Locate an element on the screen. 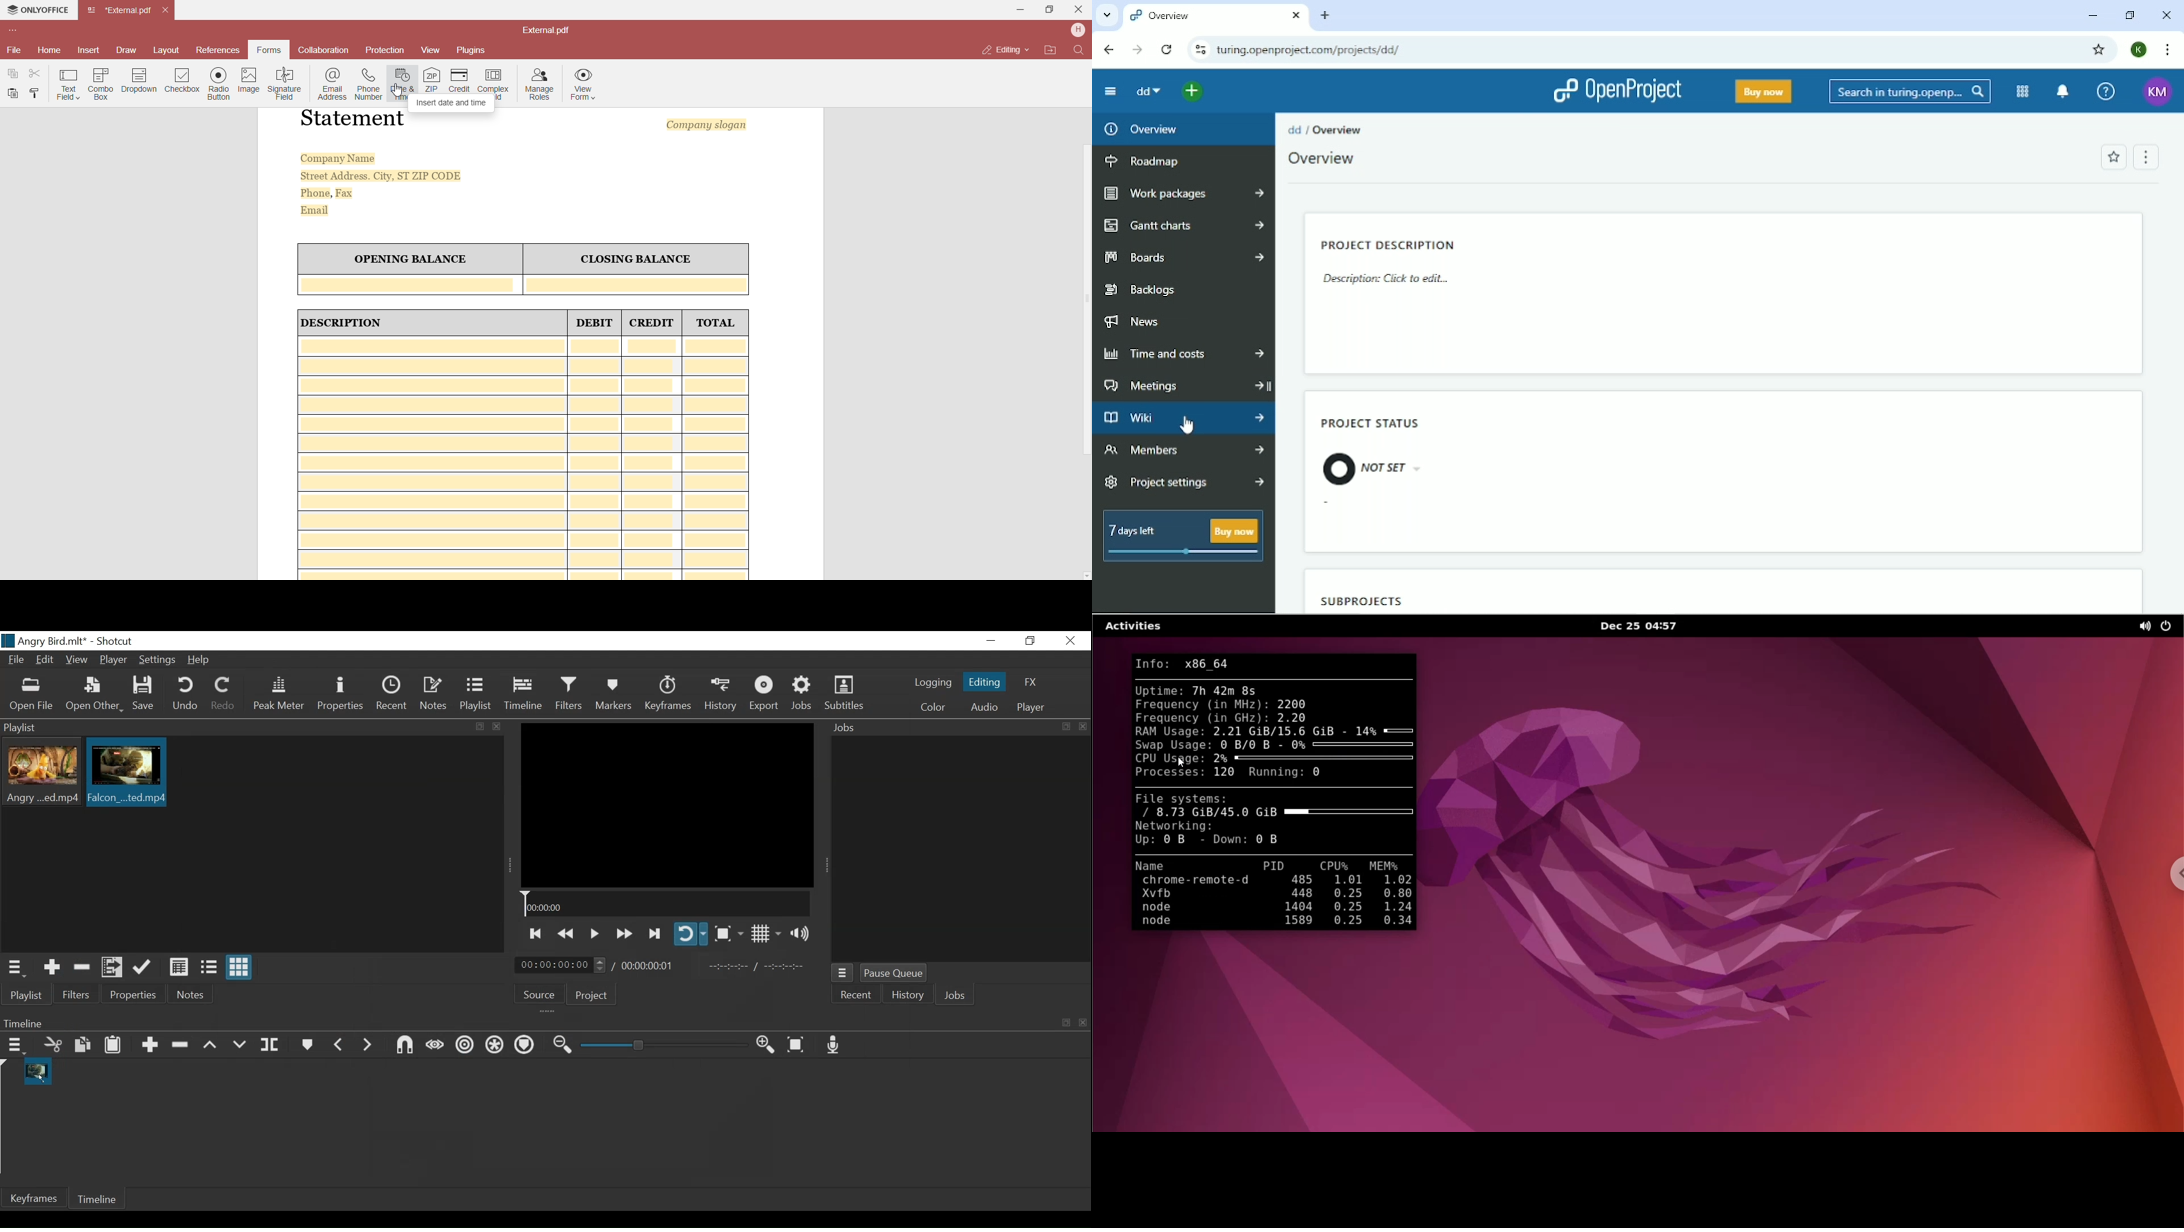 The height and width of the screenshot is (1232, 2184). Text Field is located at coordinates (68, 85).